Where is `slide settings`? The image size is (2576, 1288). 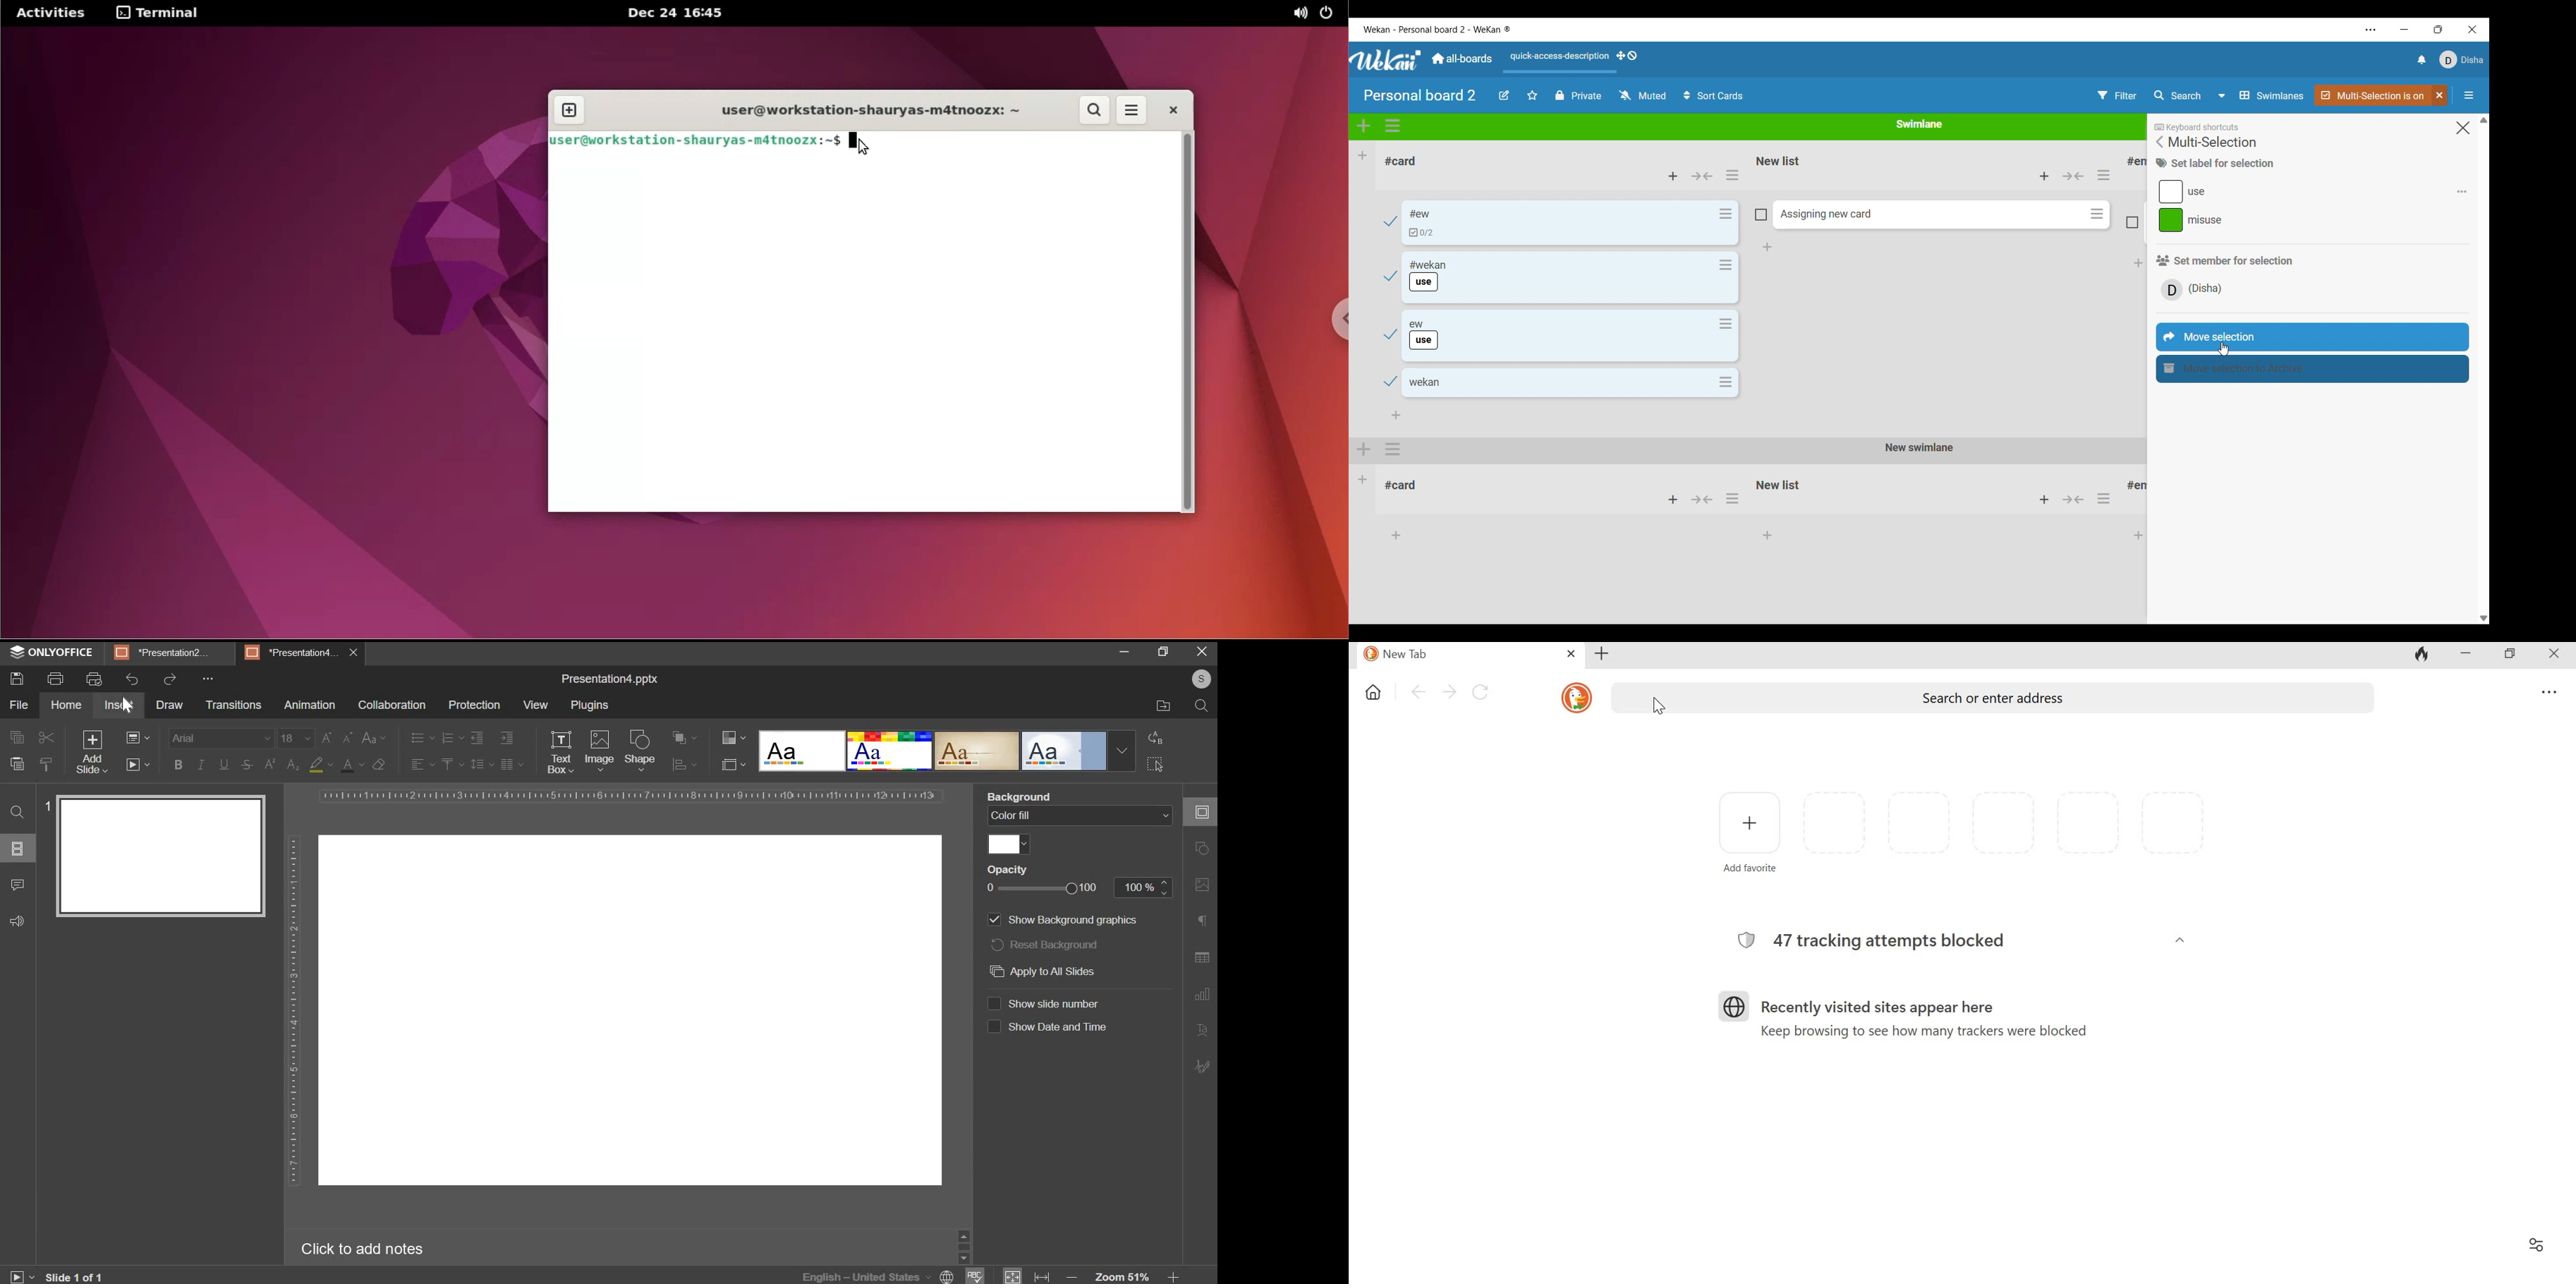
slide settings is located at coordinates (1204, 811).